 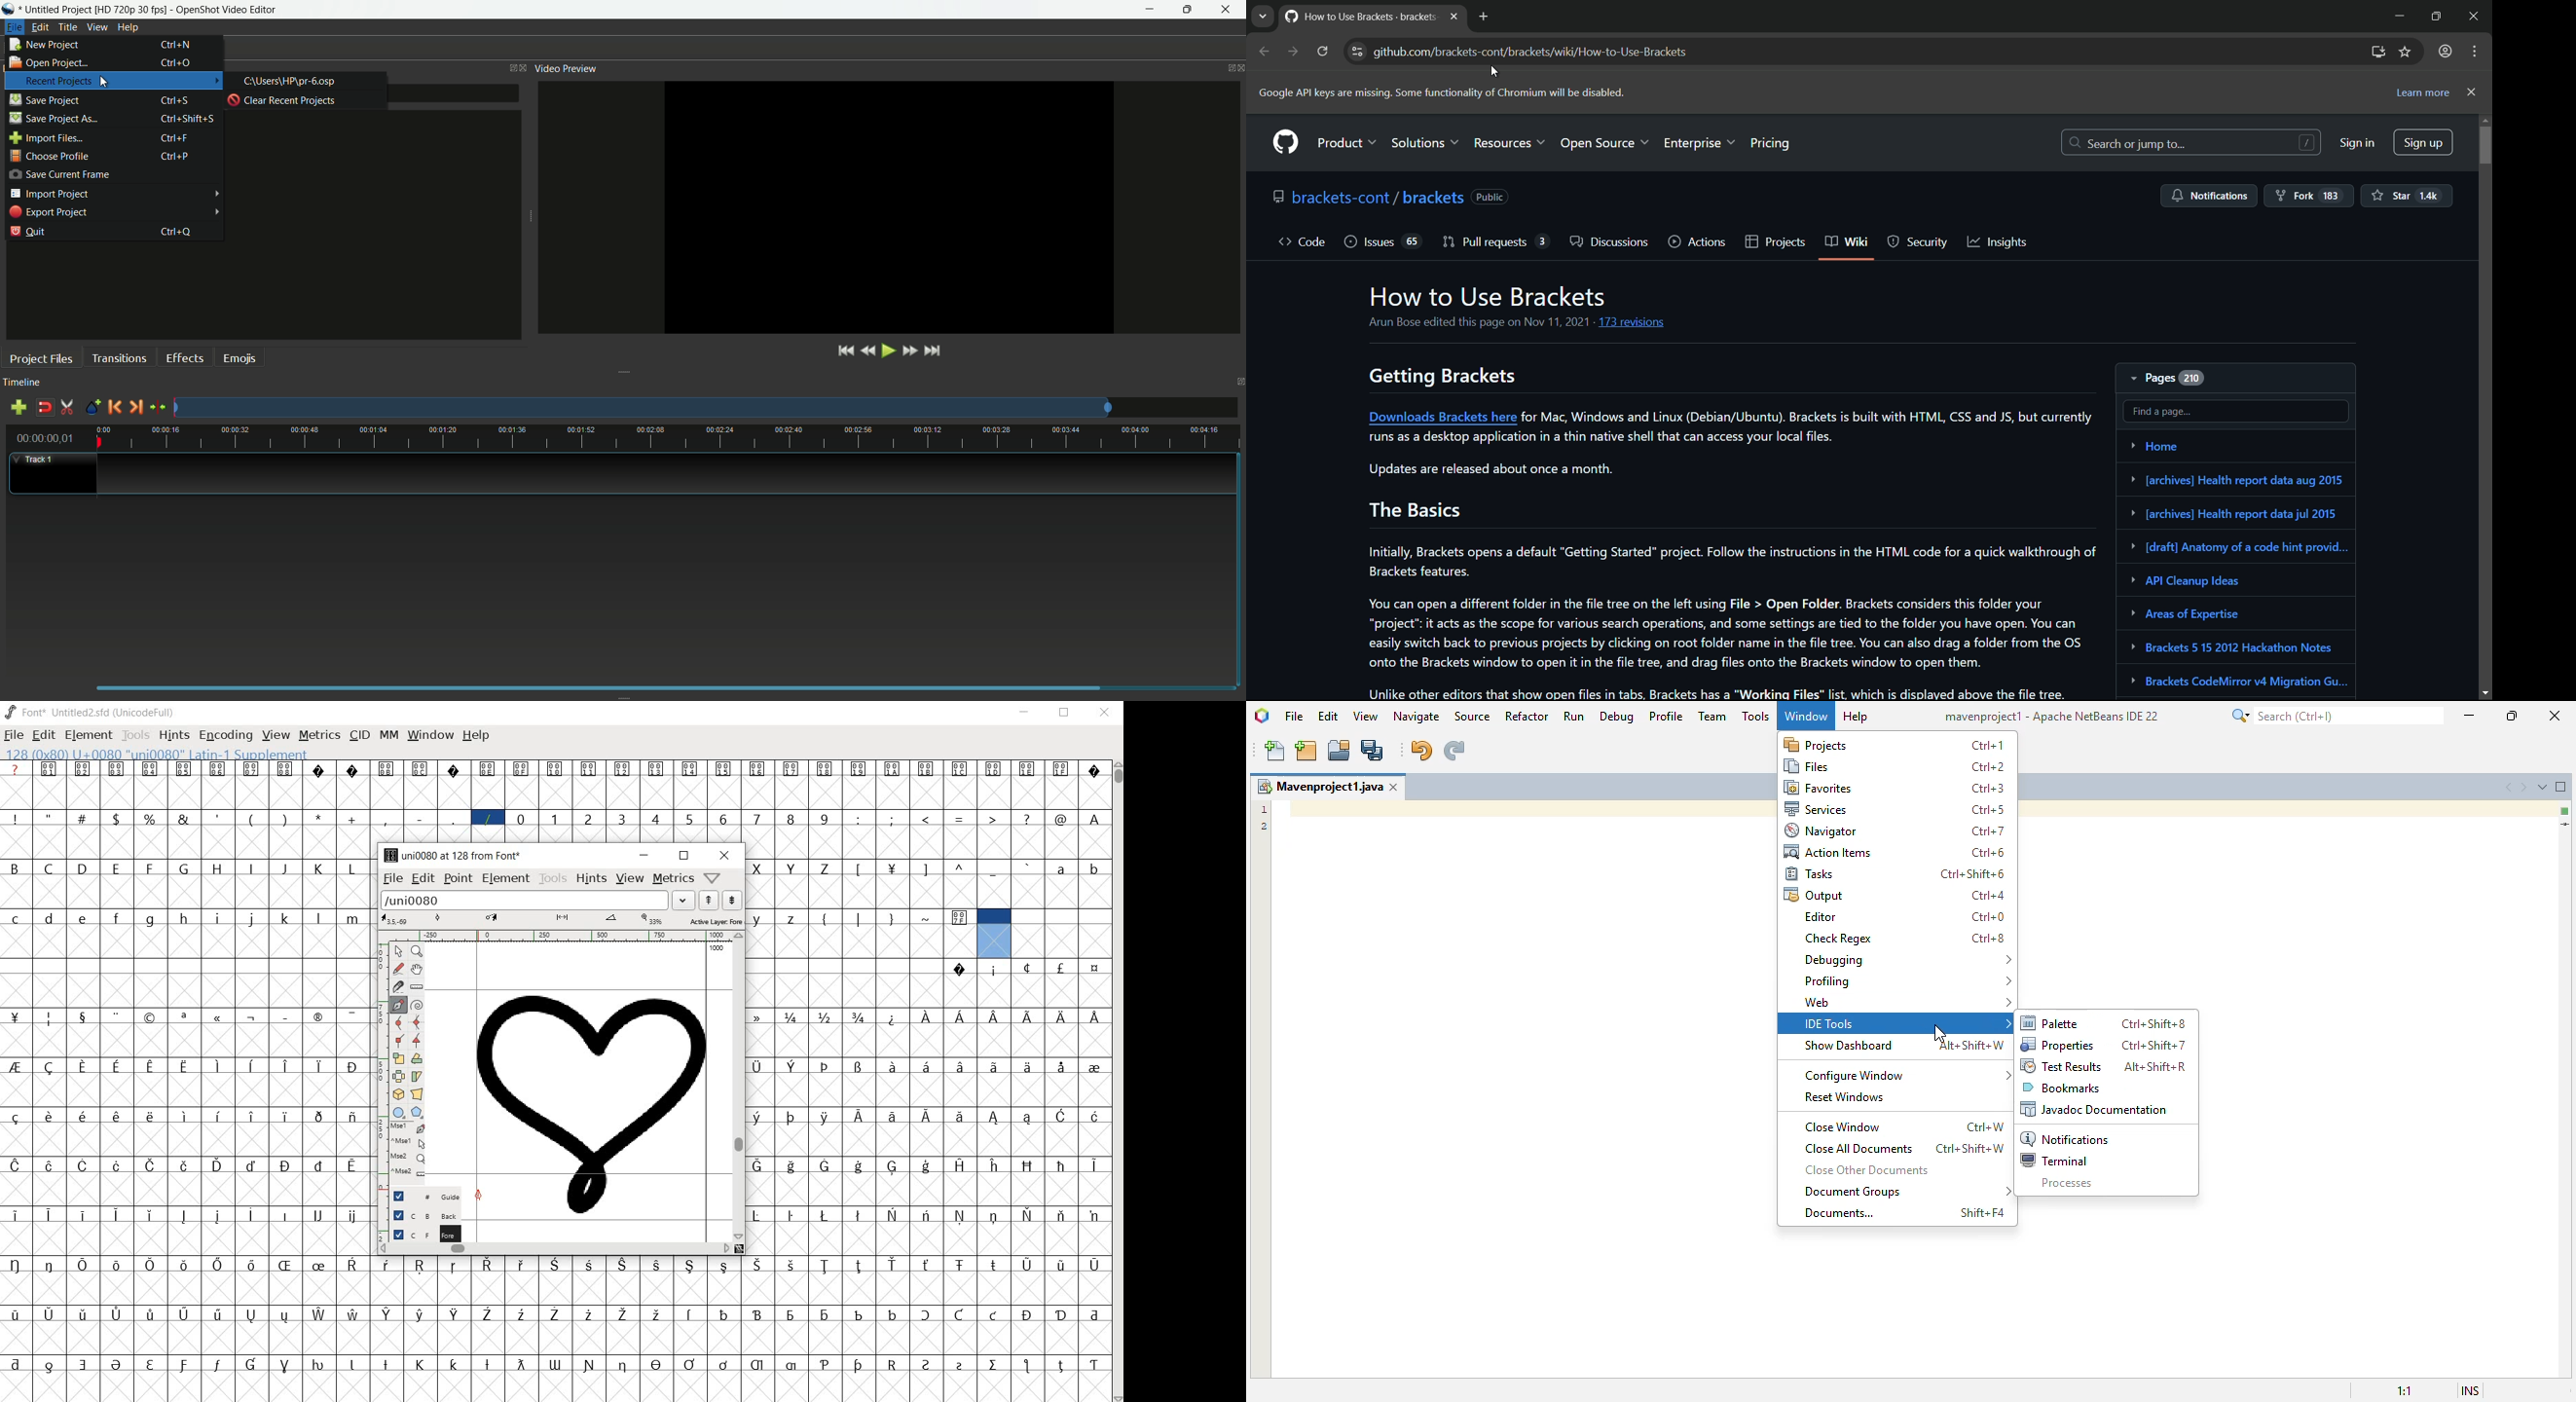 What do you see at coordinates (825, 819) in the screenshot?
I see `glyph` at bounding box center [825, 819].